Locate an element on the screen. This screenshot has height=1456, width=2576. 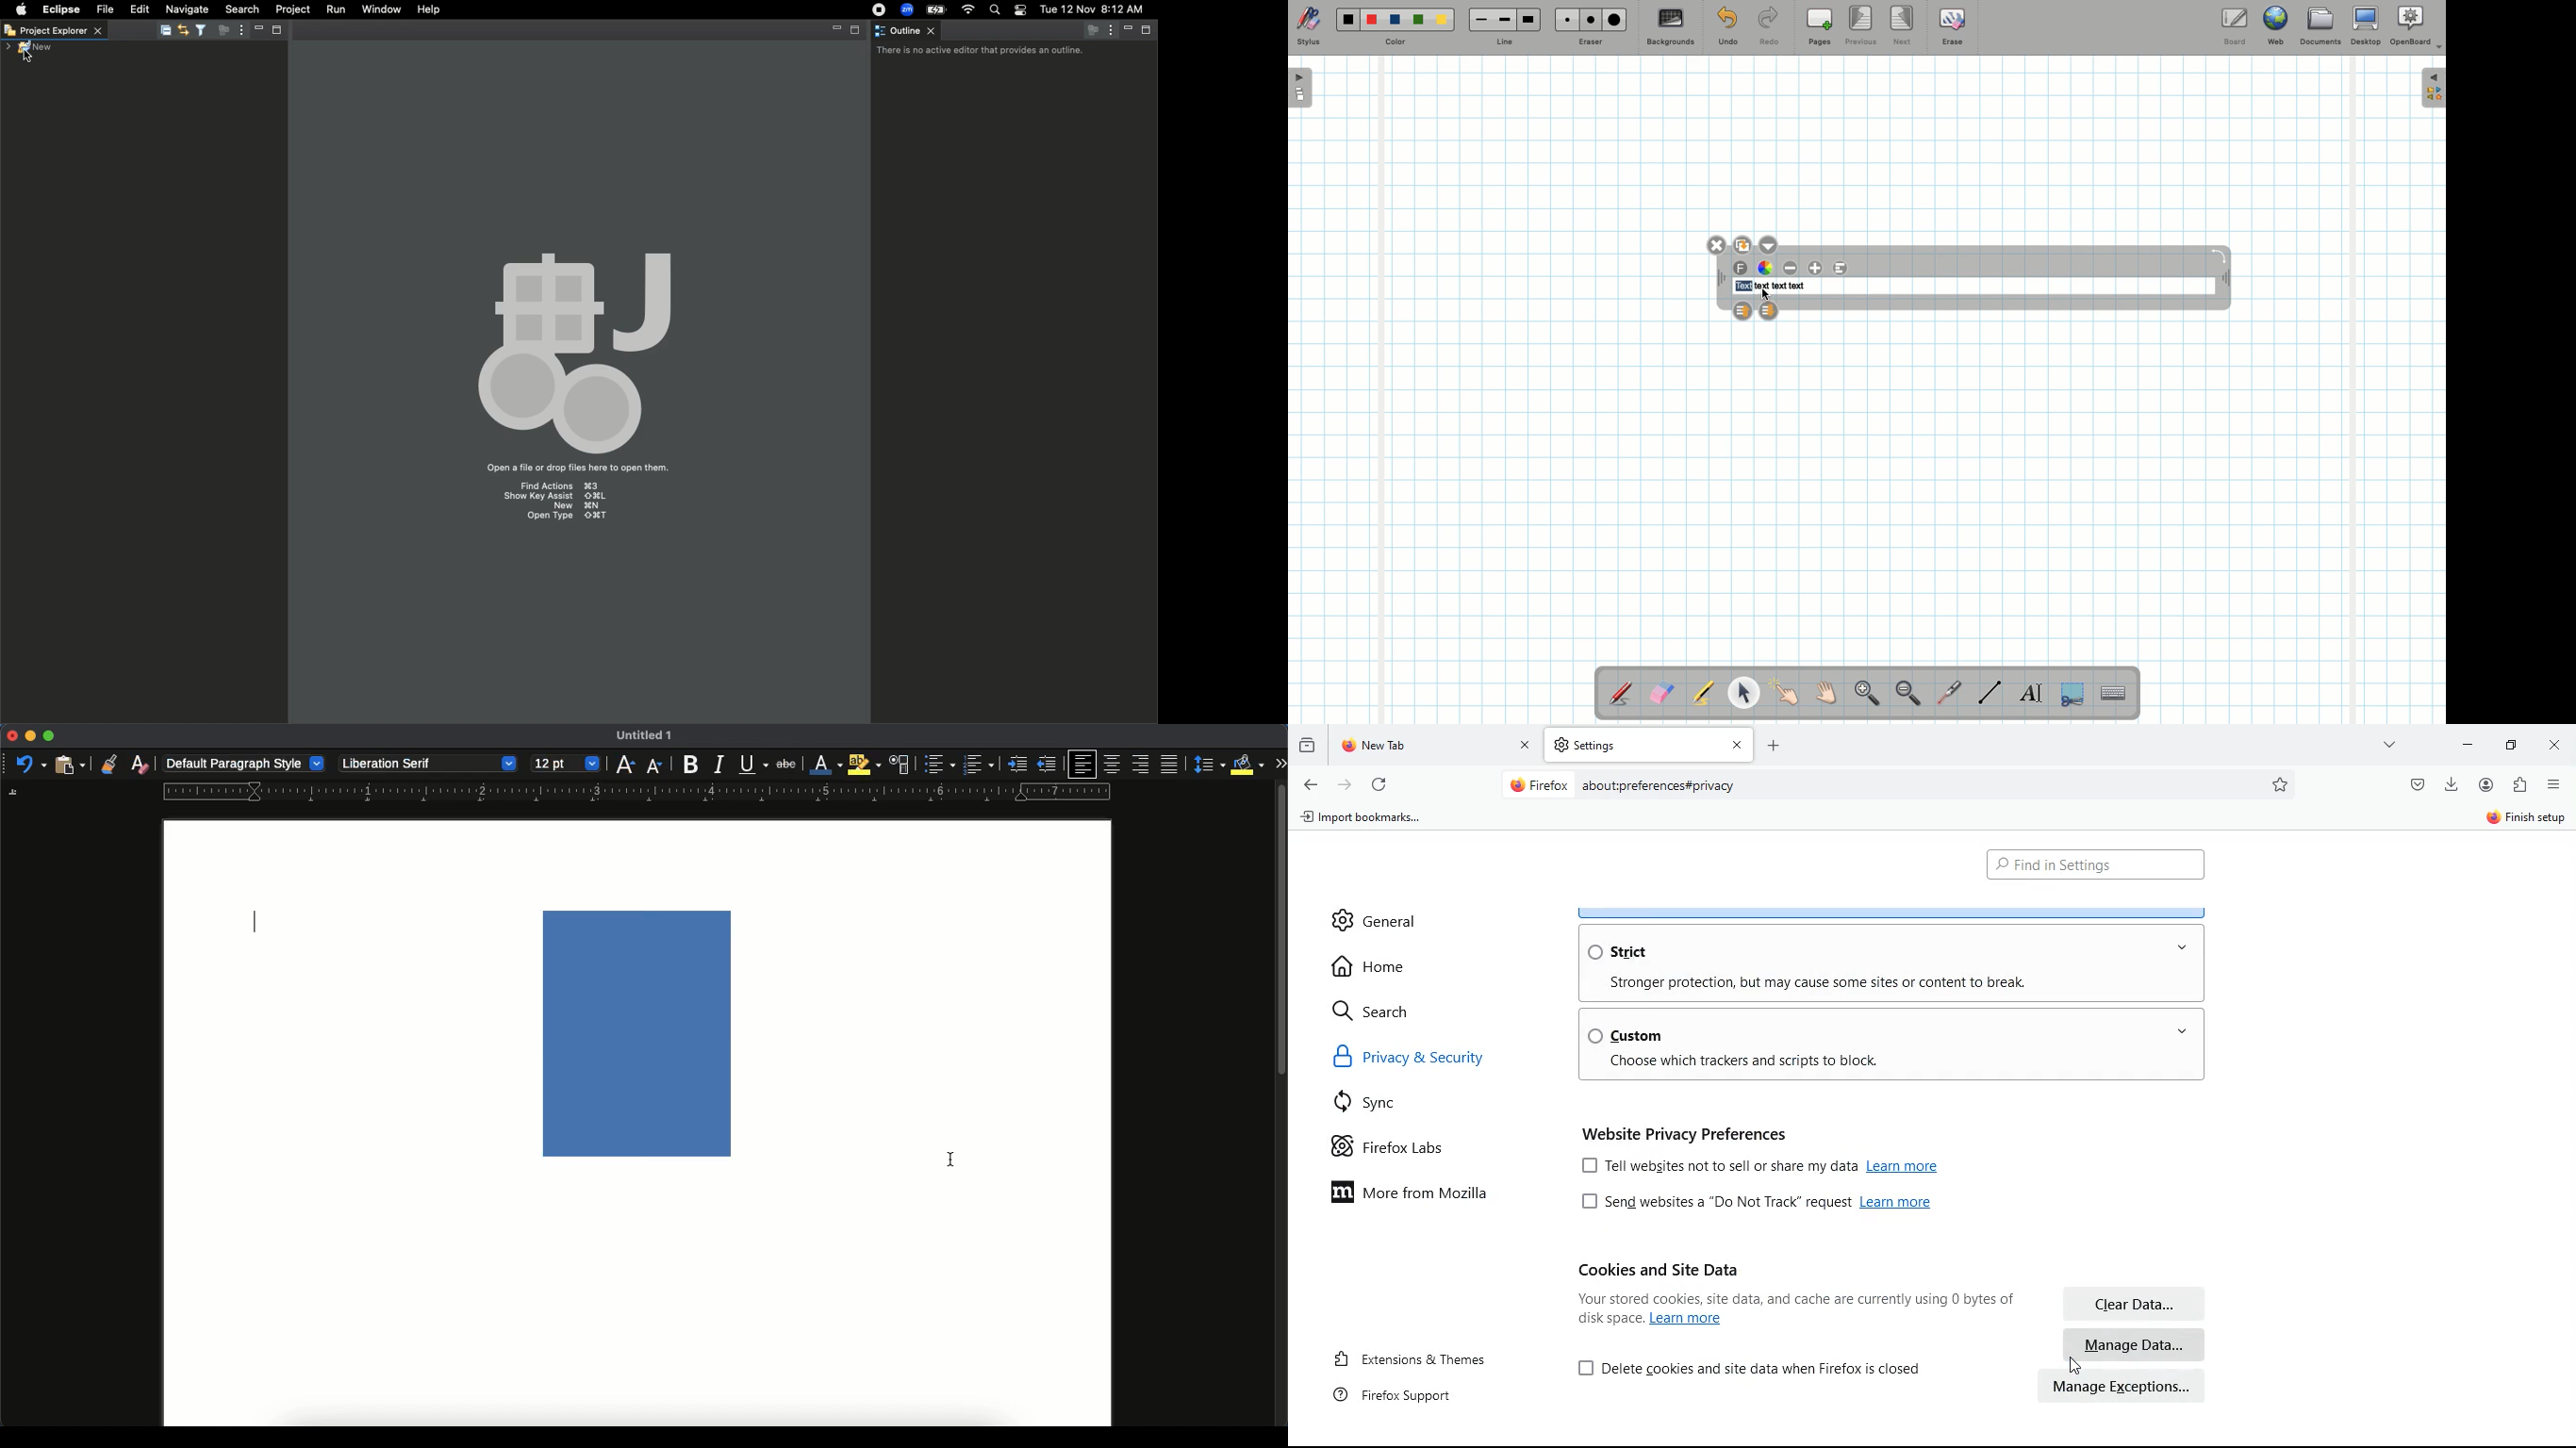
12 pt - size is located at coordinates (565, 765).